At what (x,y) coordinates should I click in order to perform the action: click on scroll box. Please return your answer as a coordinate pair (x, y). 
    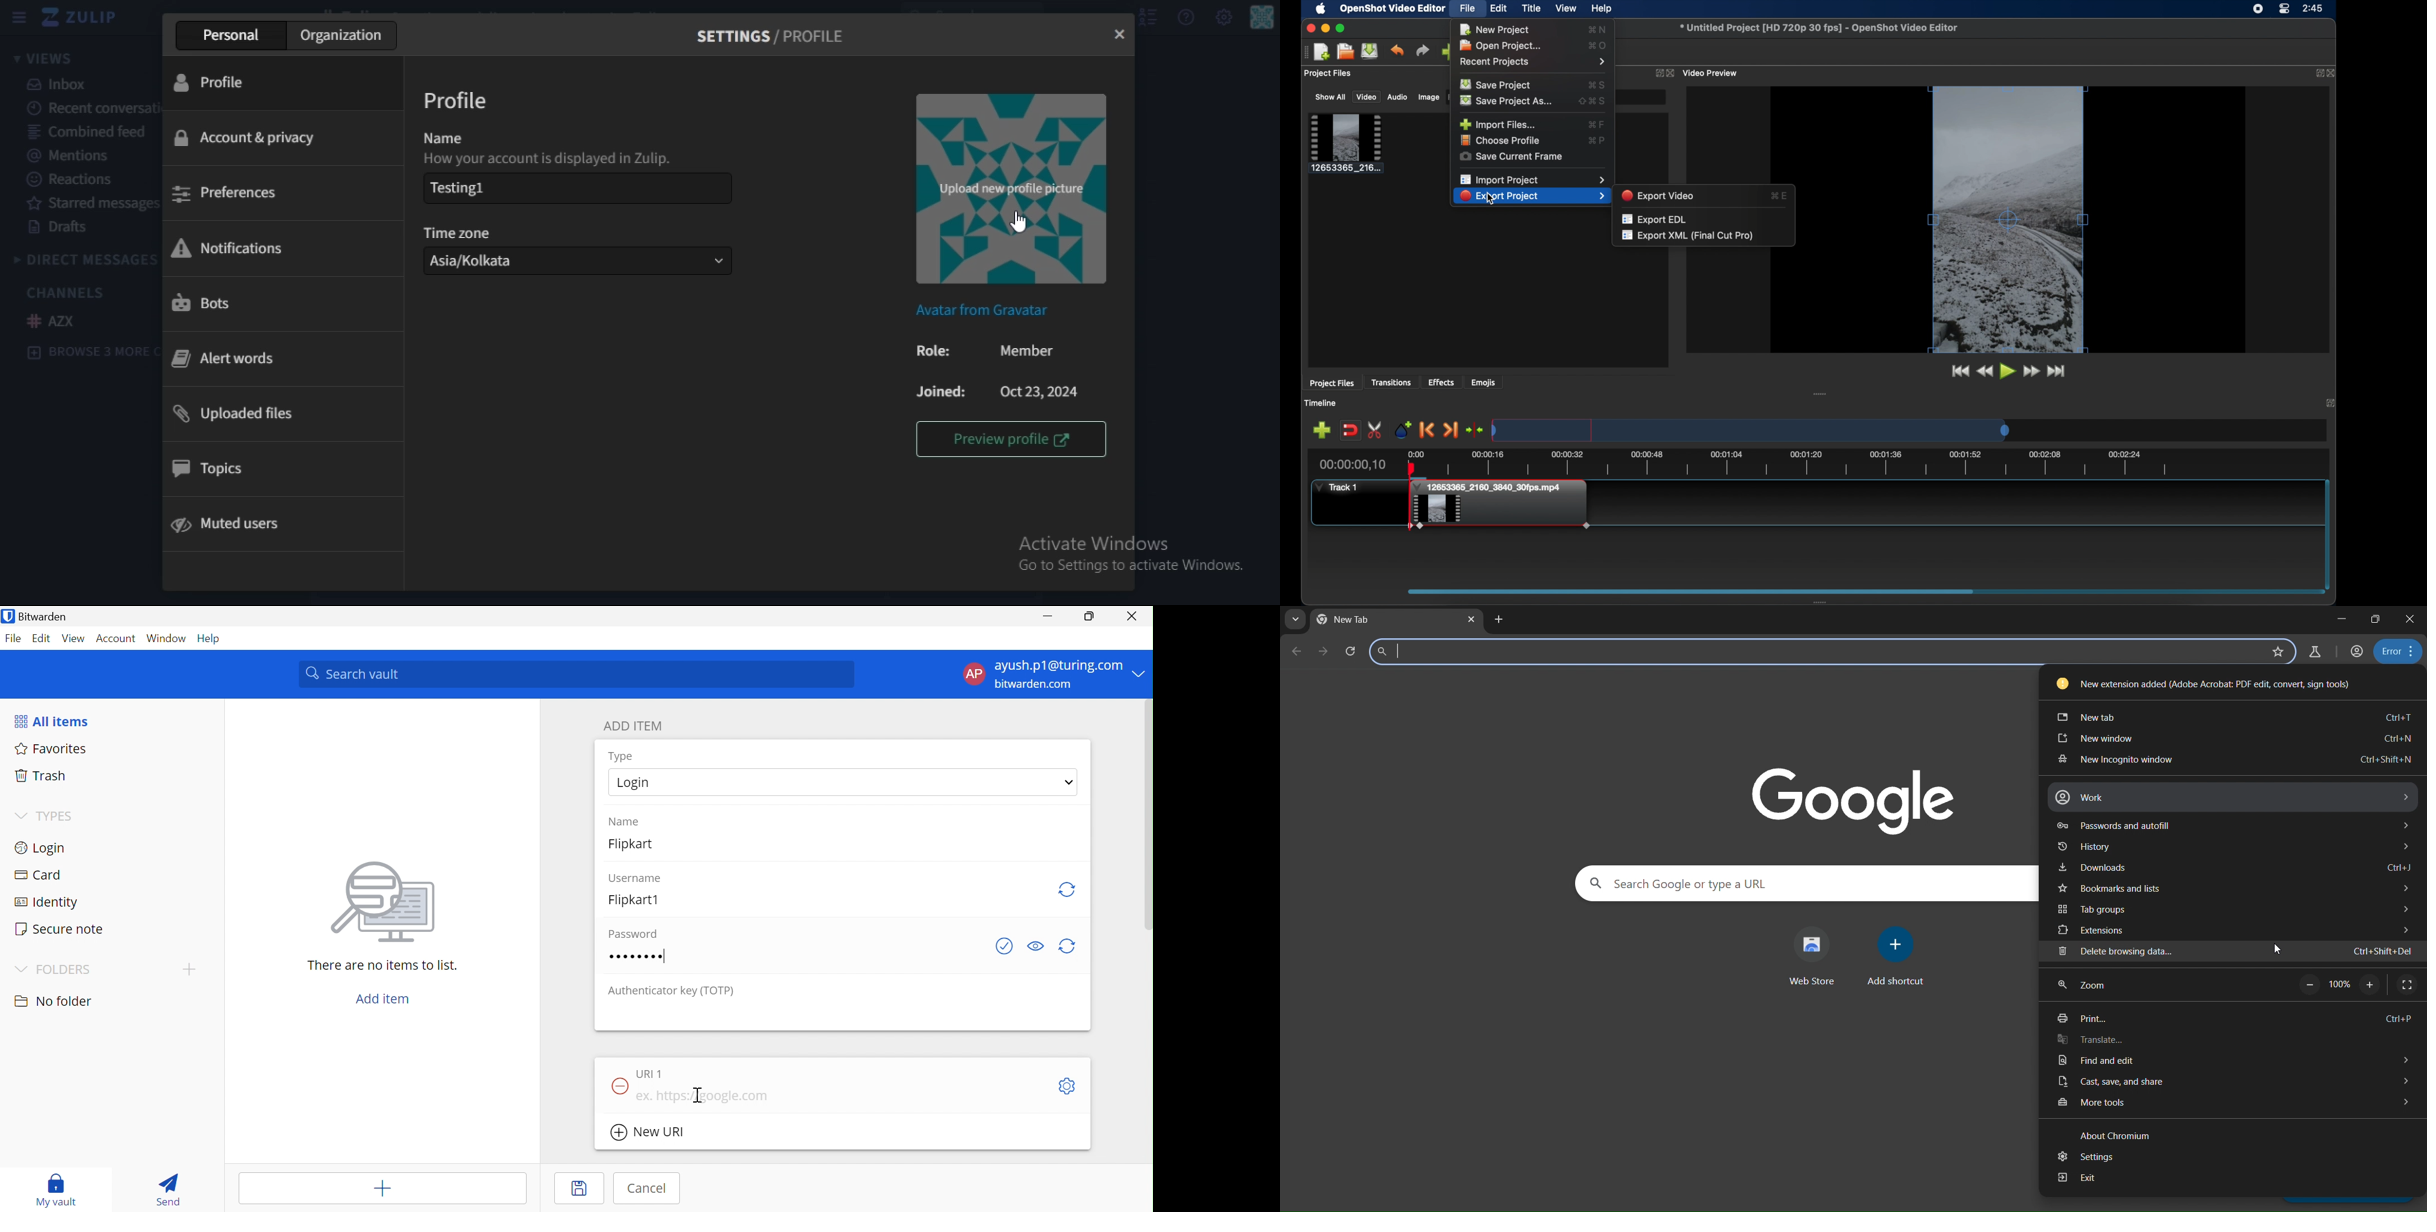
    Looking at the image, I should click on (1855, 594).